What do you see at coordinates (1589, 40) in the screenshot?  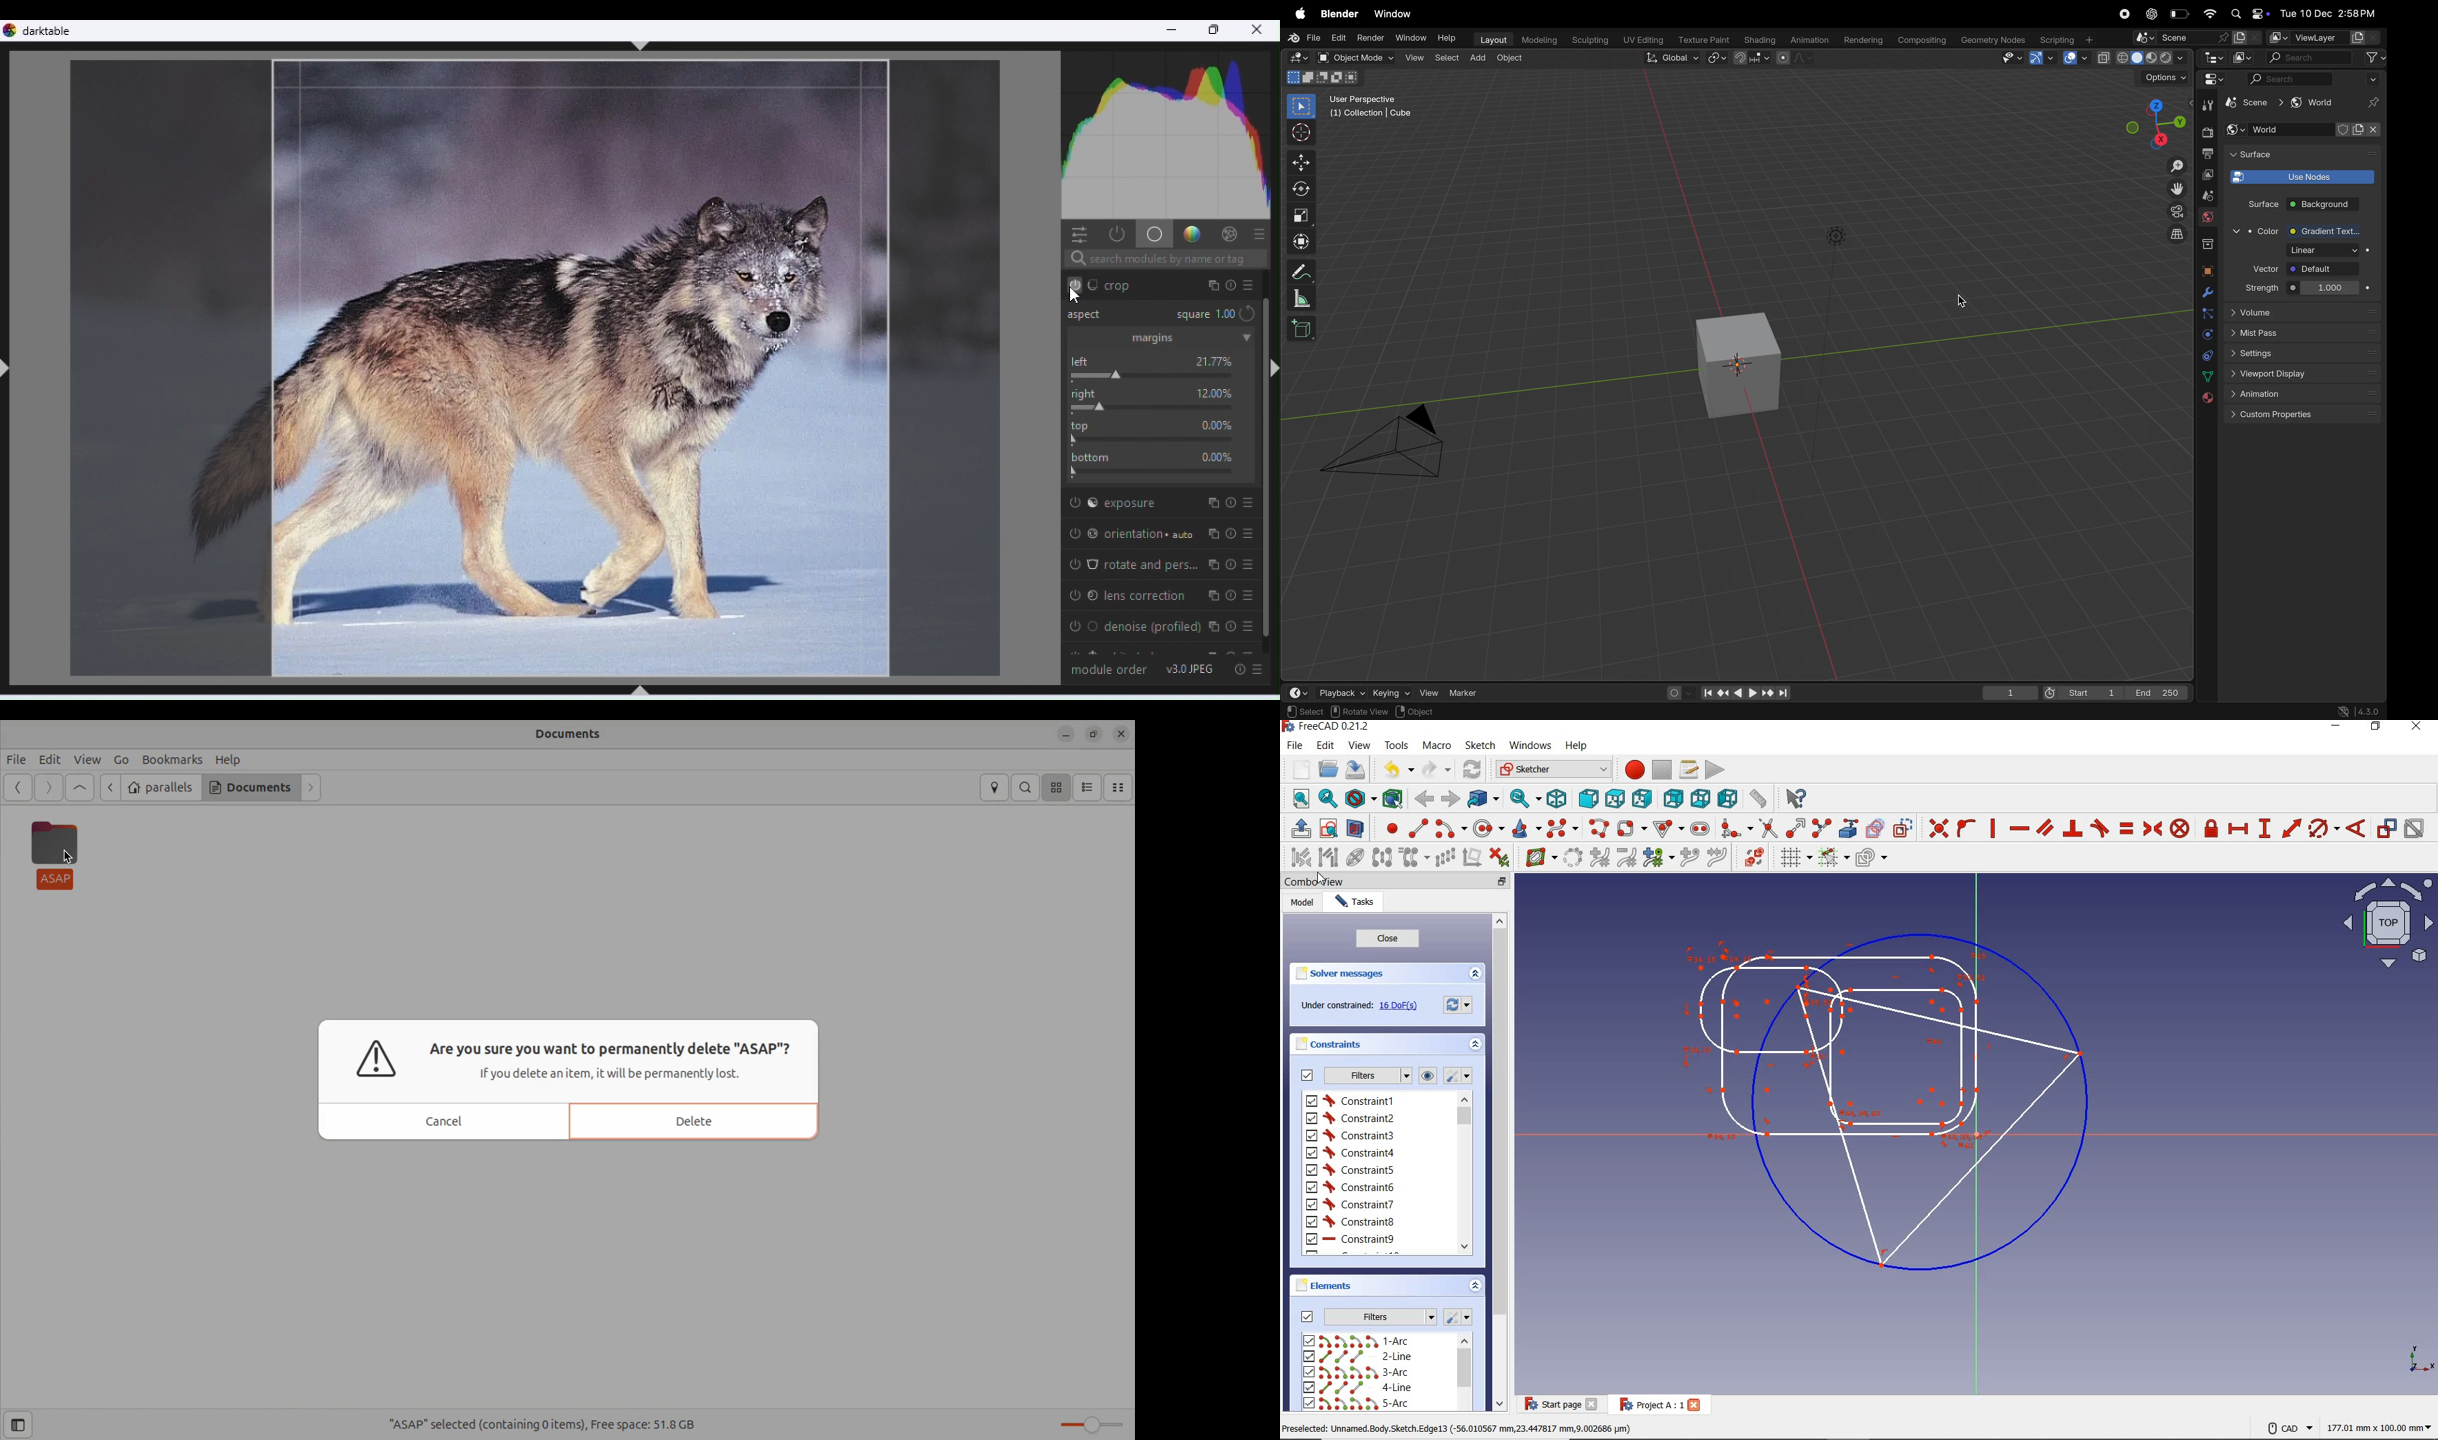 I see `Sculpting` at bounding box center [1589, 40].